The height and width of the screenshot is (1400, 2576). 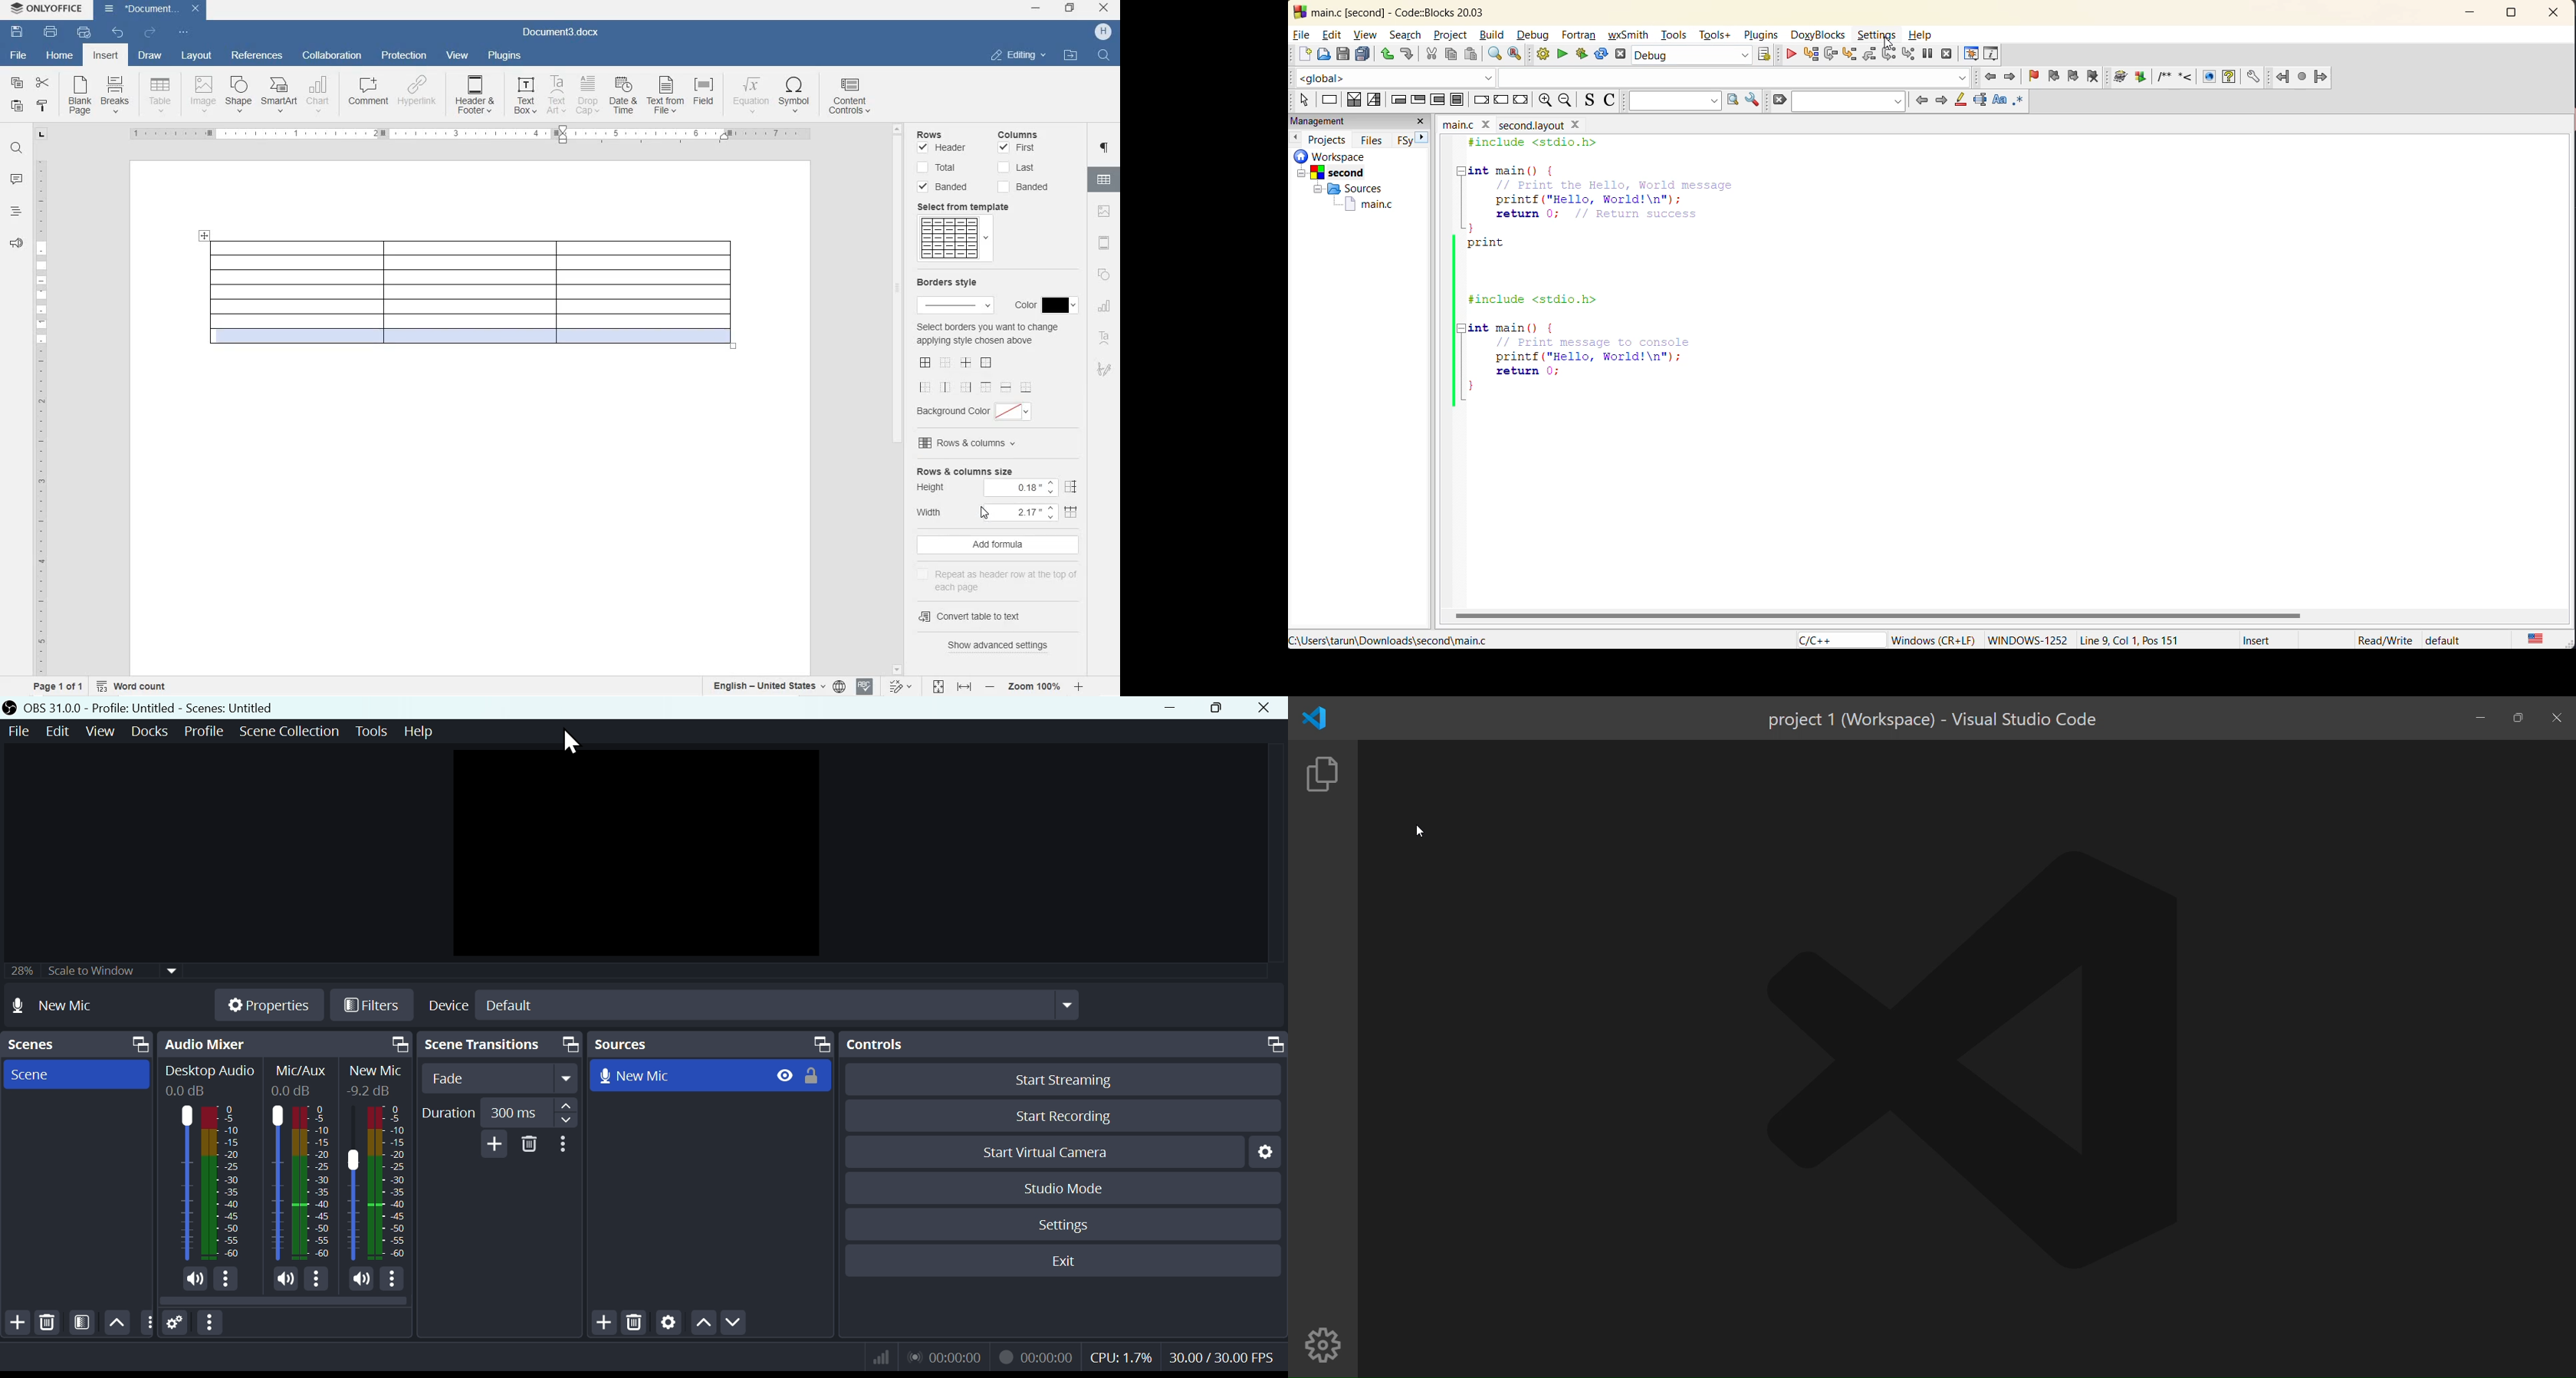 What do you see at coordinates (43, 106) in the screenshot?
I see `COPY STYLE` at bounding box center [43, 106].